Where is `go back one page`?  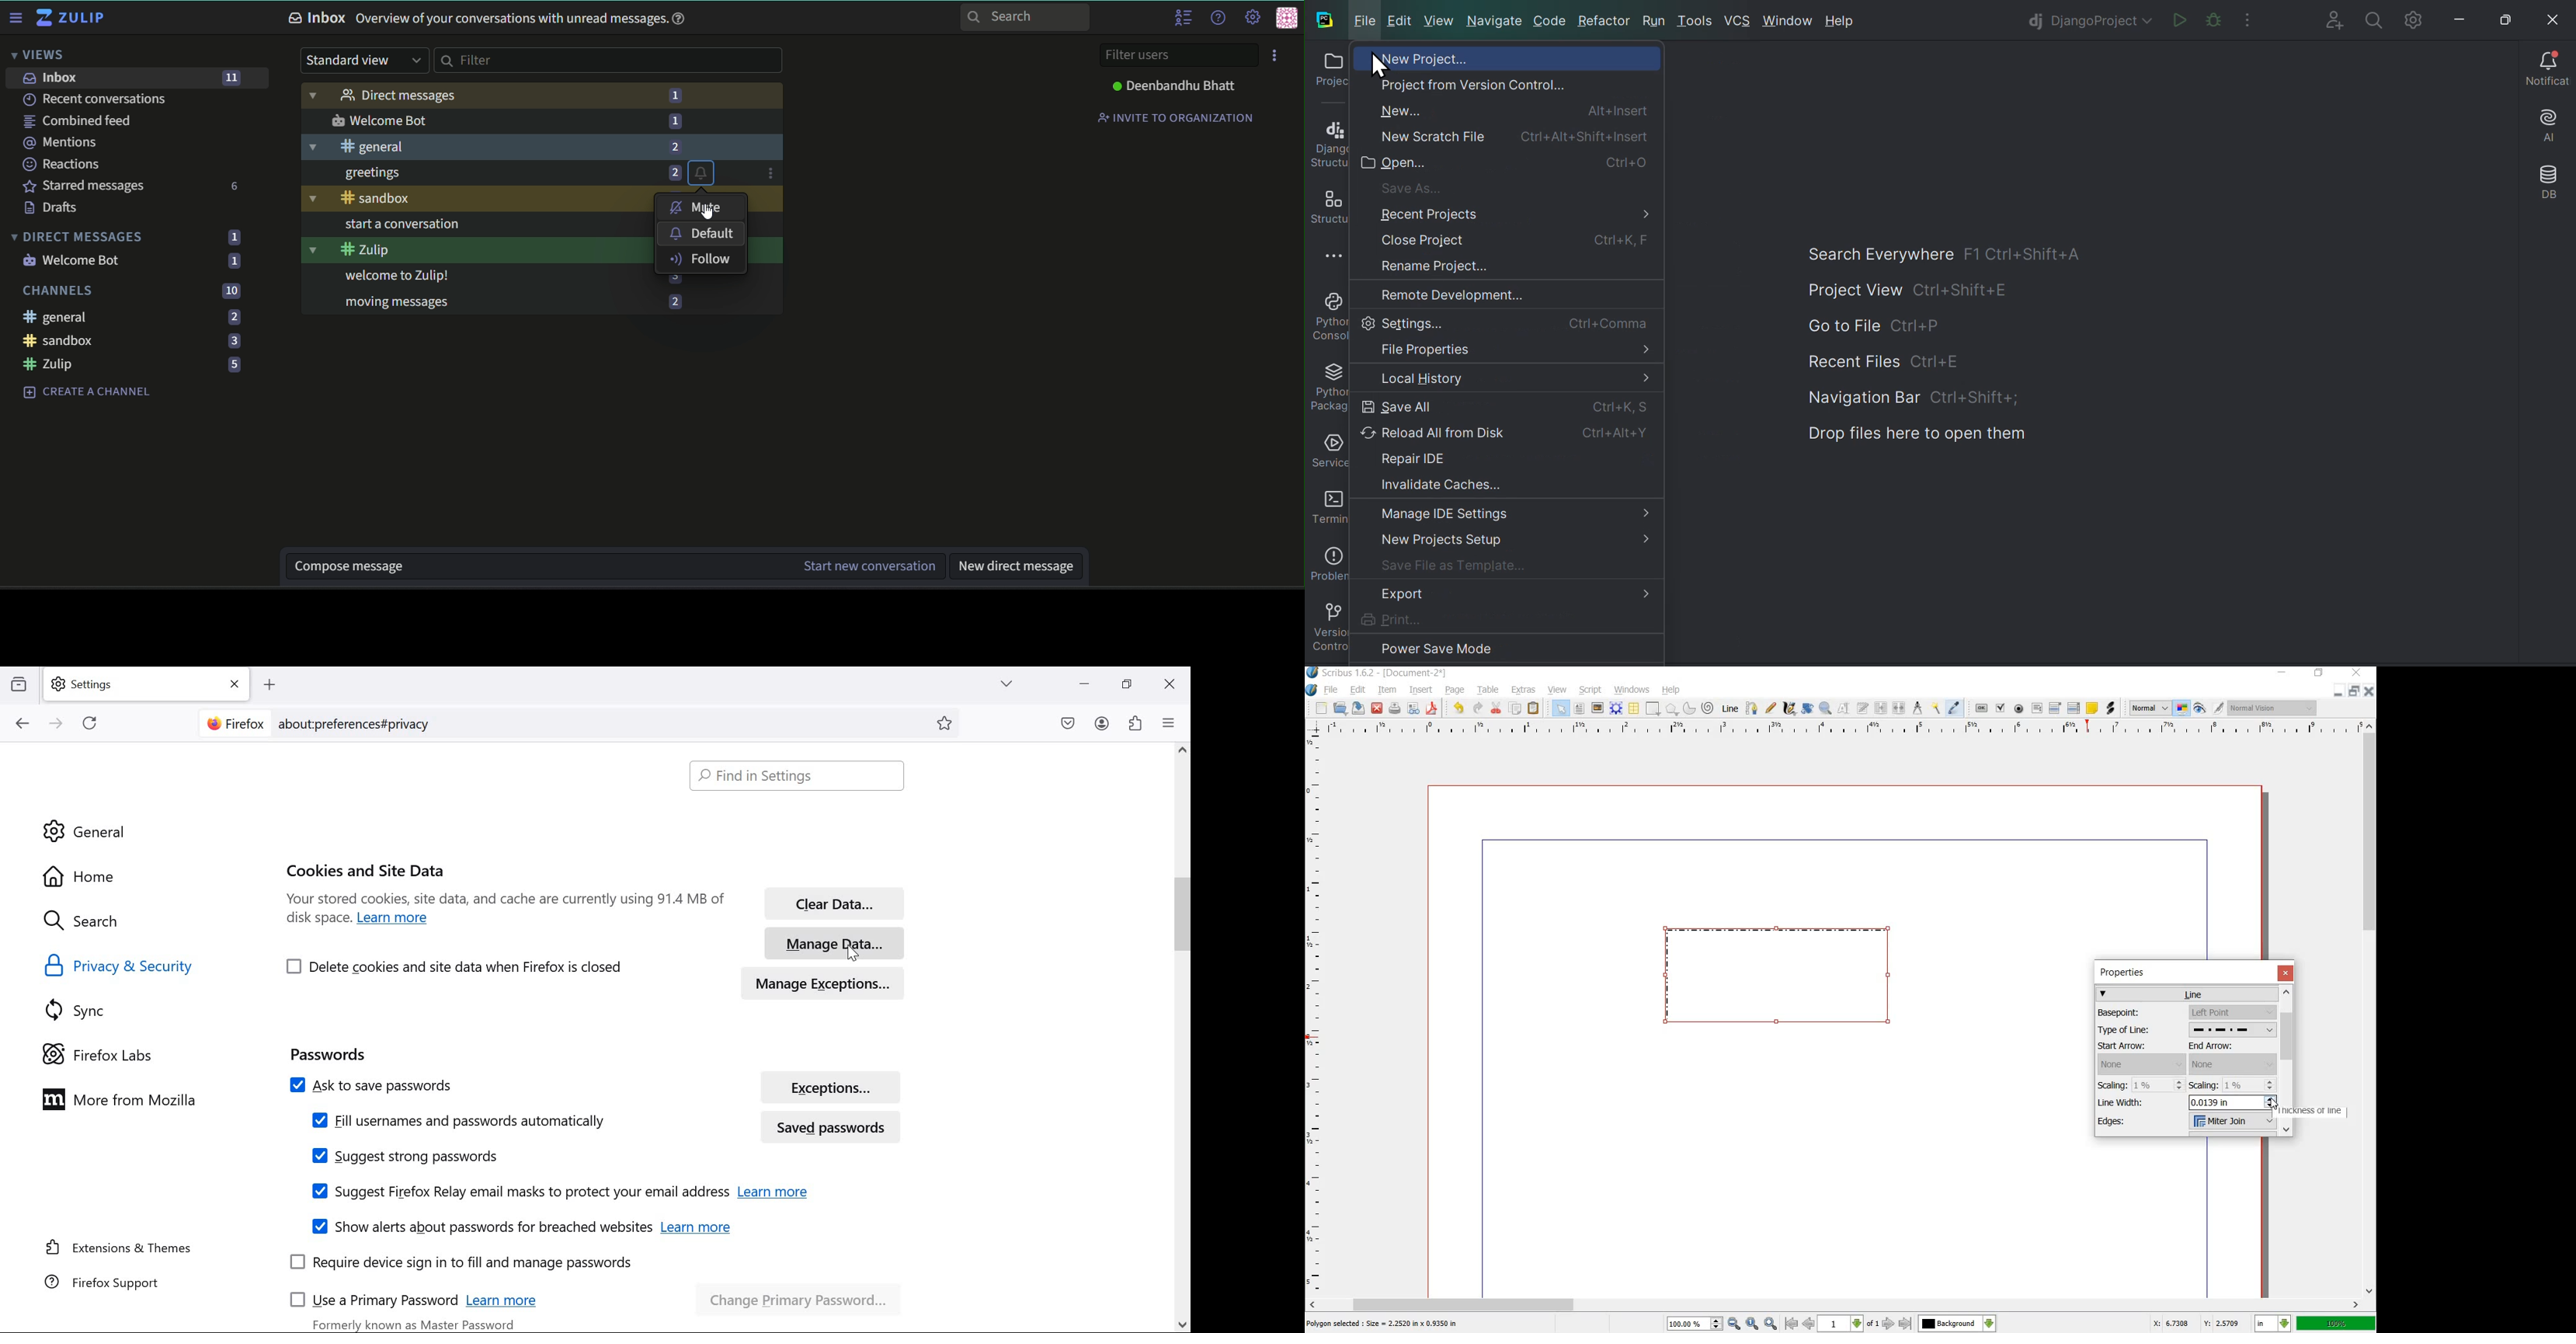
go back one page is located at coordinates (23, 723).